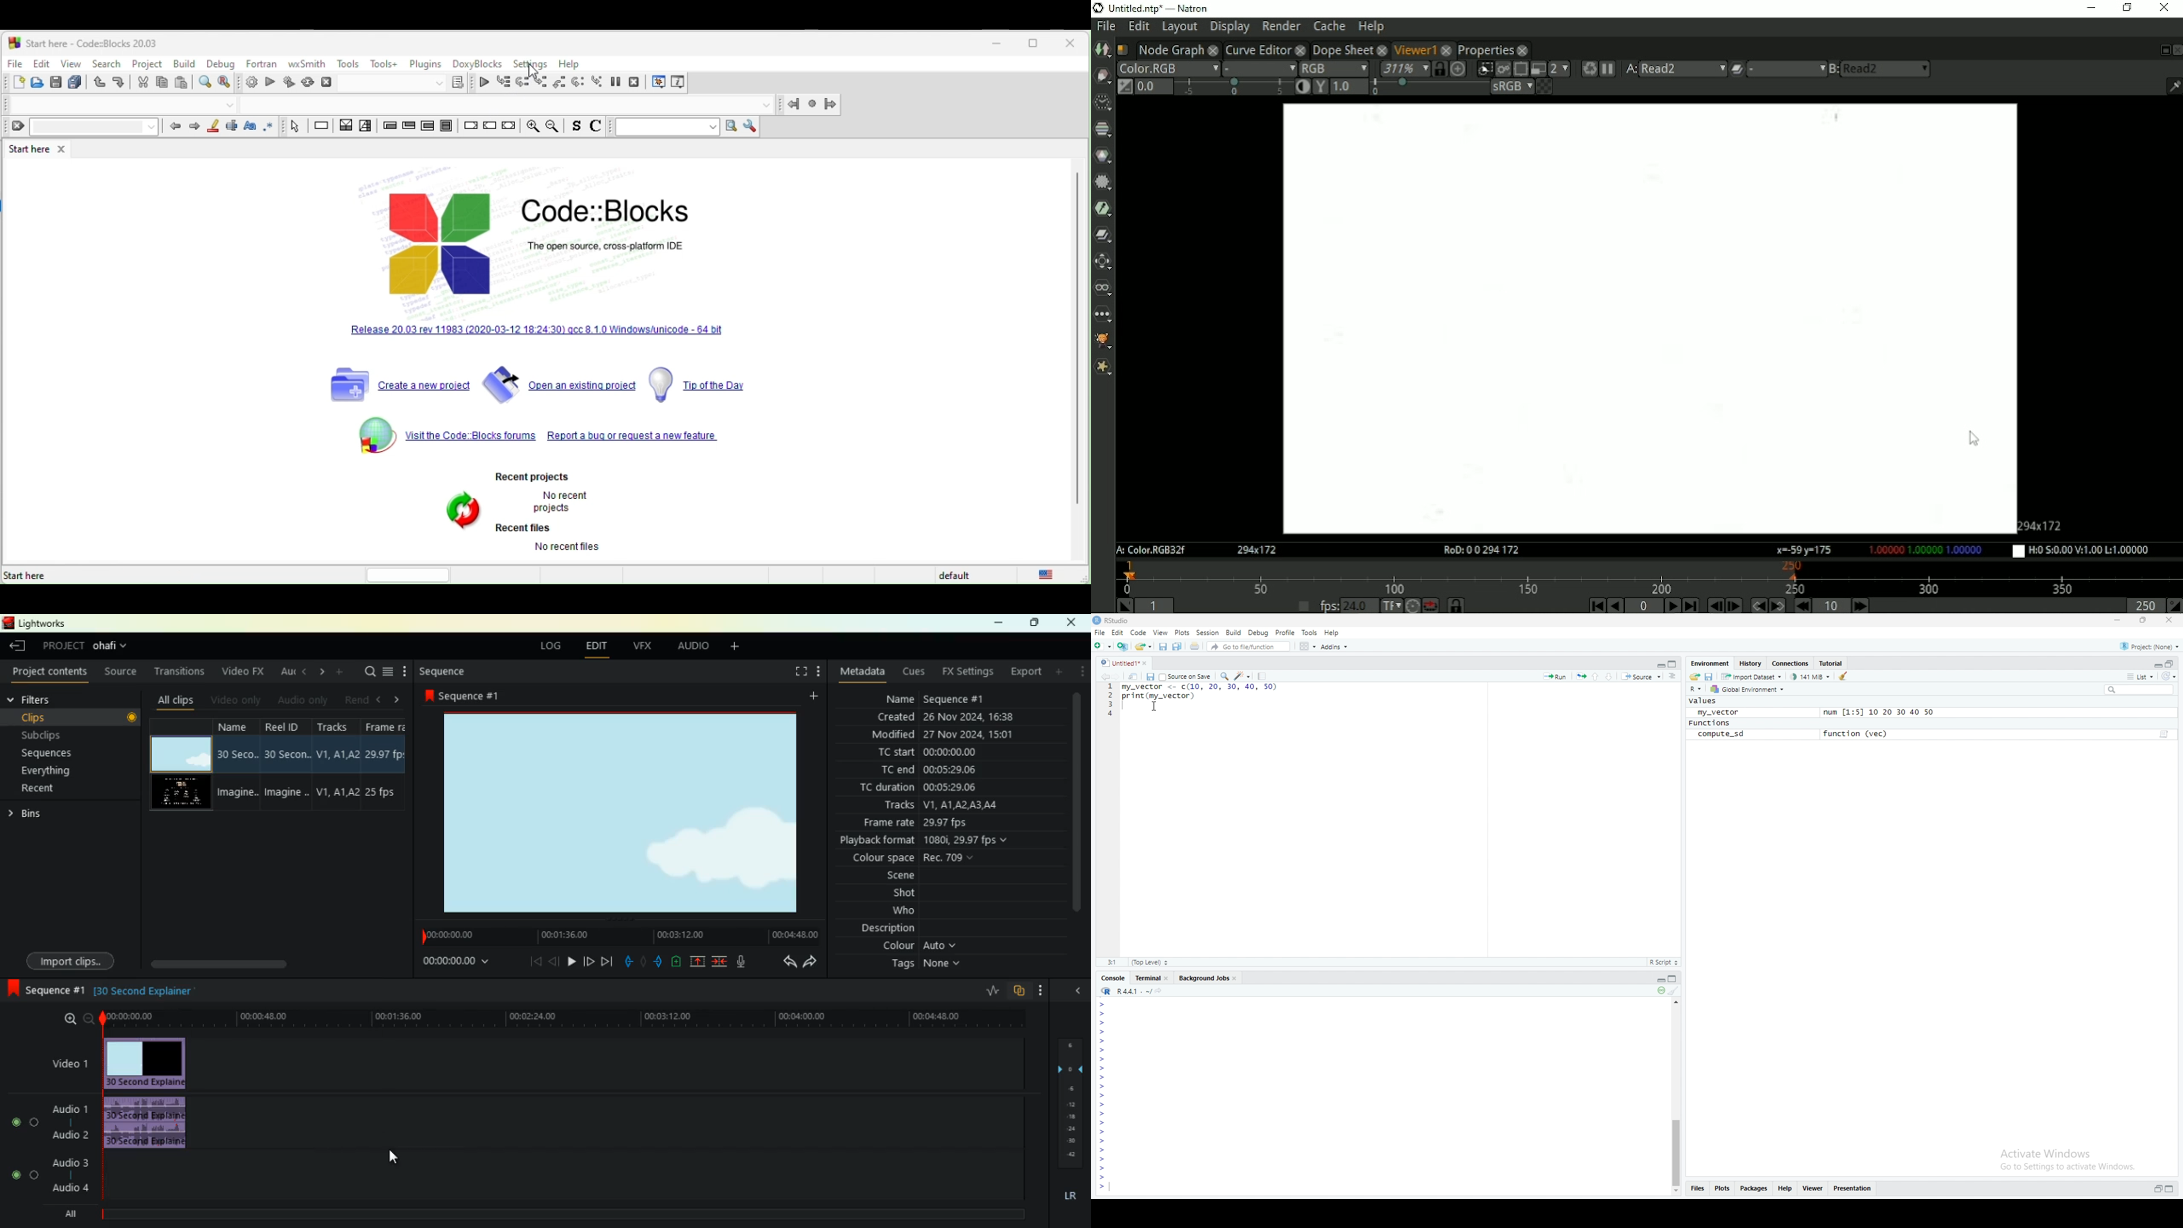 The height and width of the screenshot is (1232, 2184). Describe the element at coordinates (2141, 620) in the screenshot. I see `Maximize/Restore` at that location.